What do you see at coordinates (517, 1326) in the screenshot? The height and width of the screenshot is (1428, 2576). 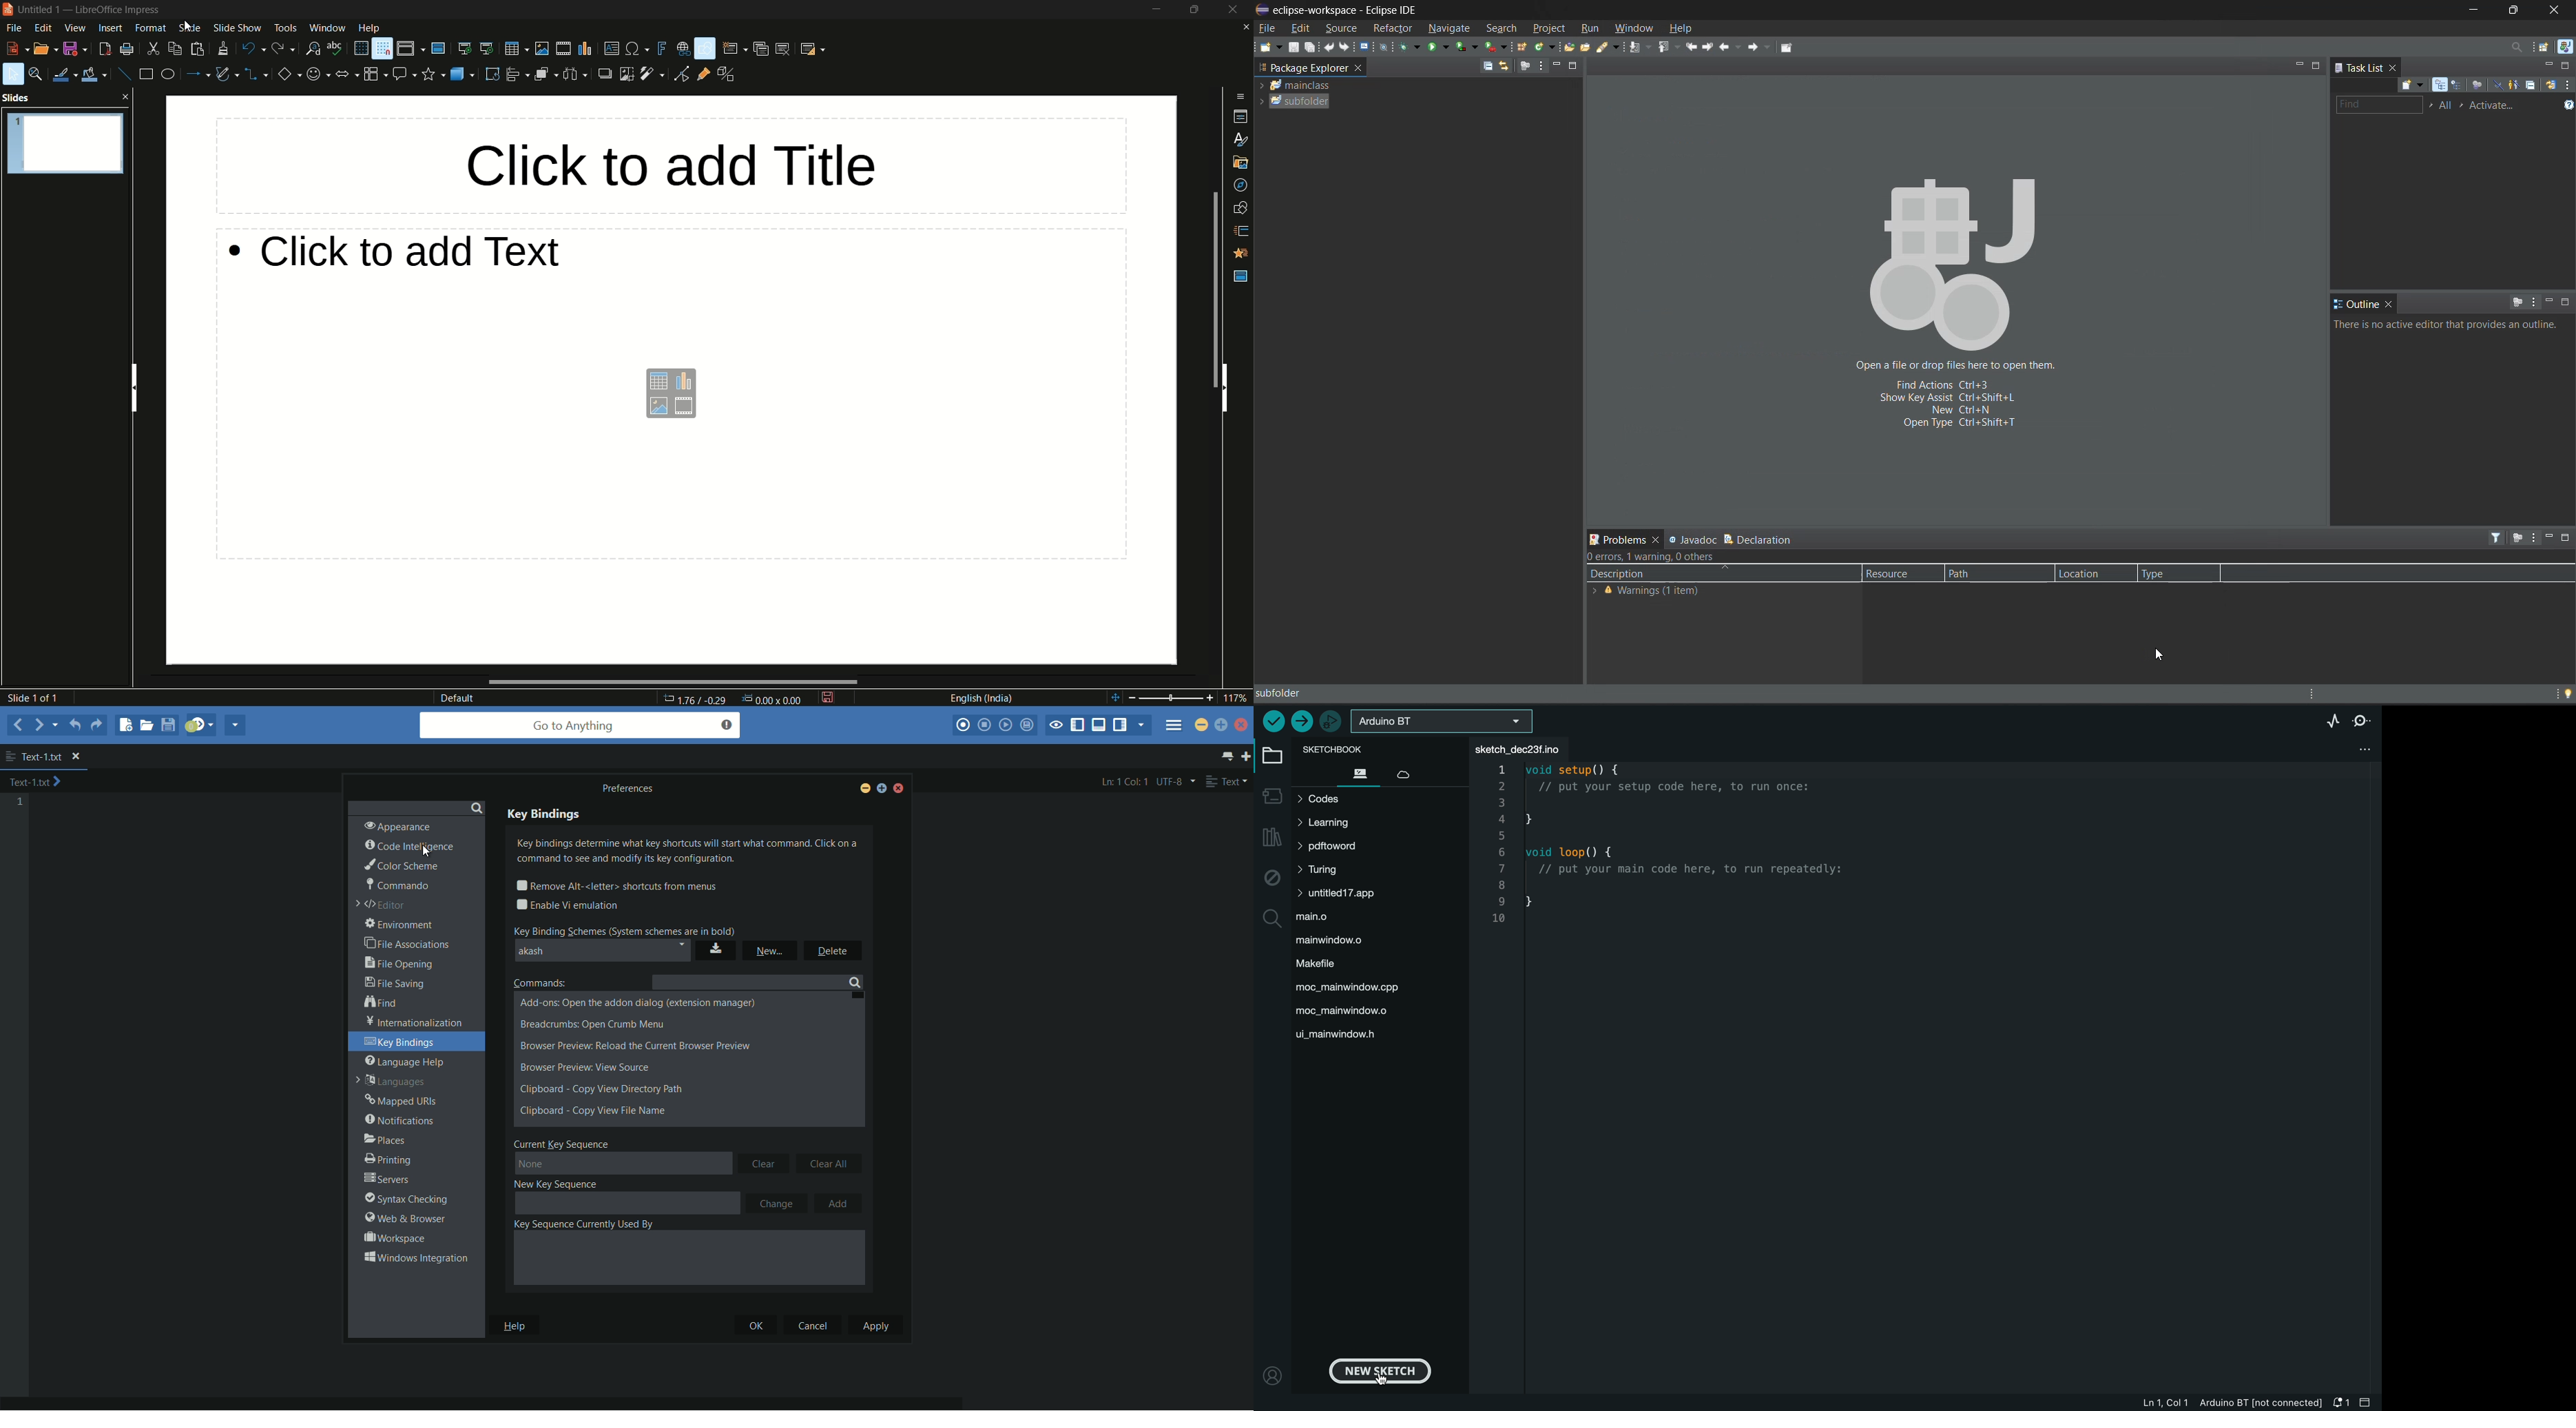 I see `help` at bounding box center [517, 1326].